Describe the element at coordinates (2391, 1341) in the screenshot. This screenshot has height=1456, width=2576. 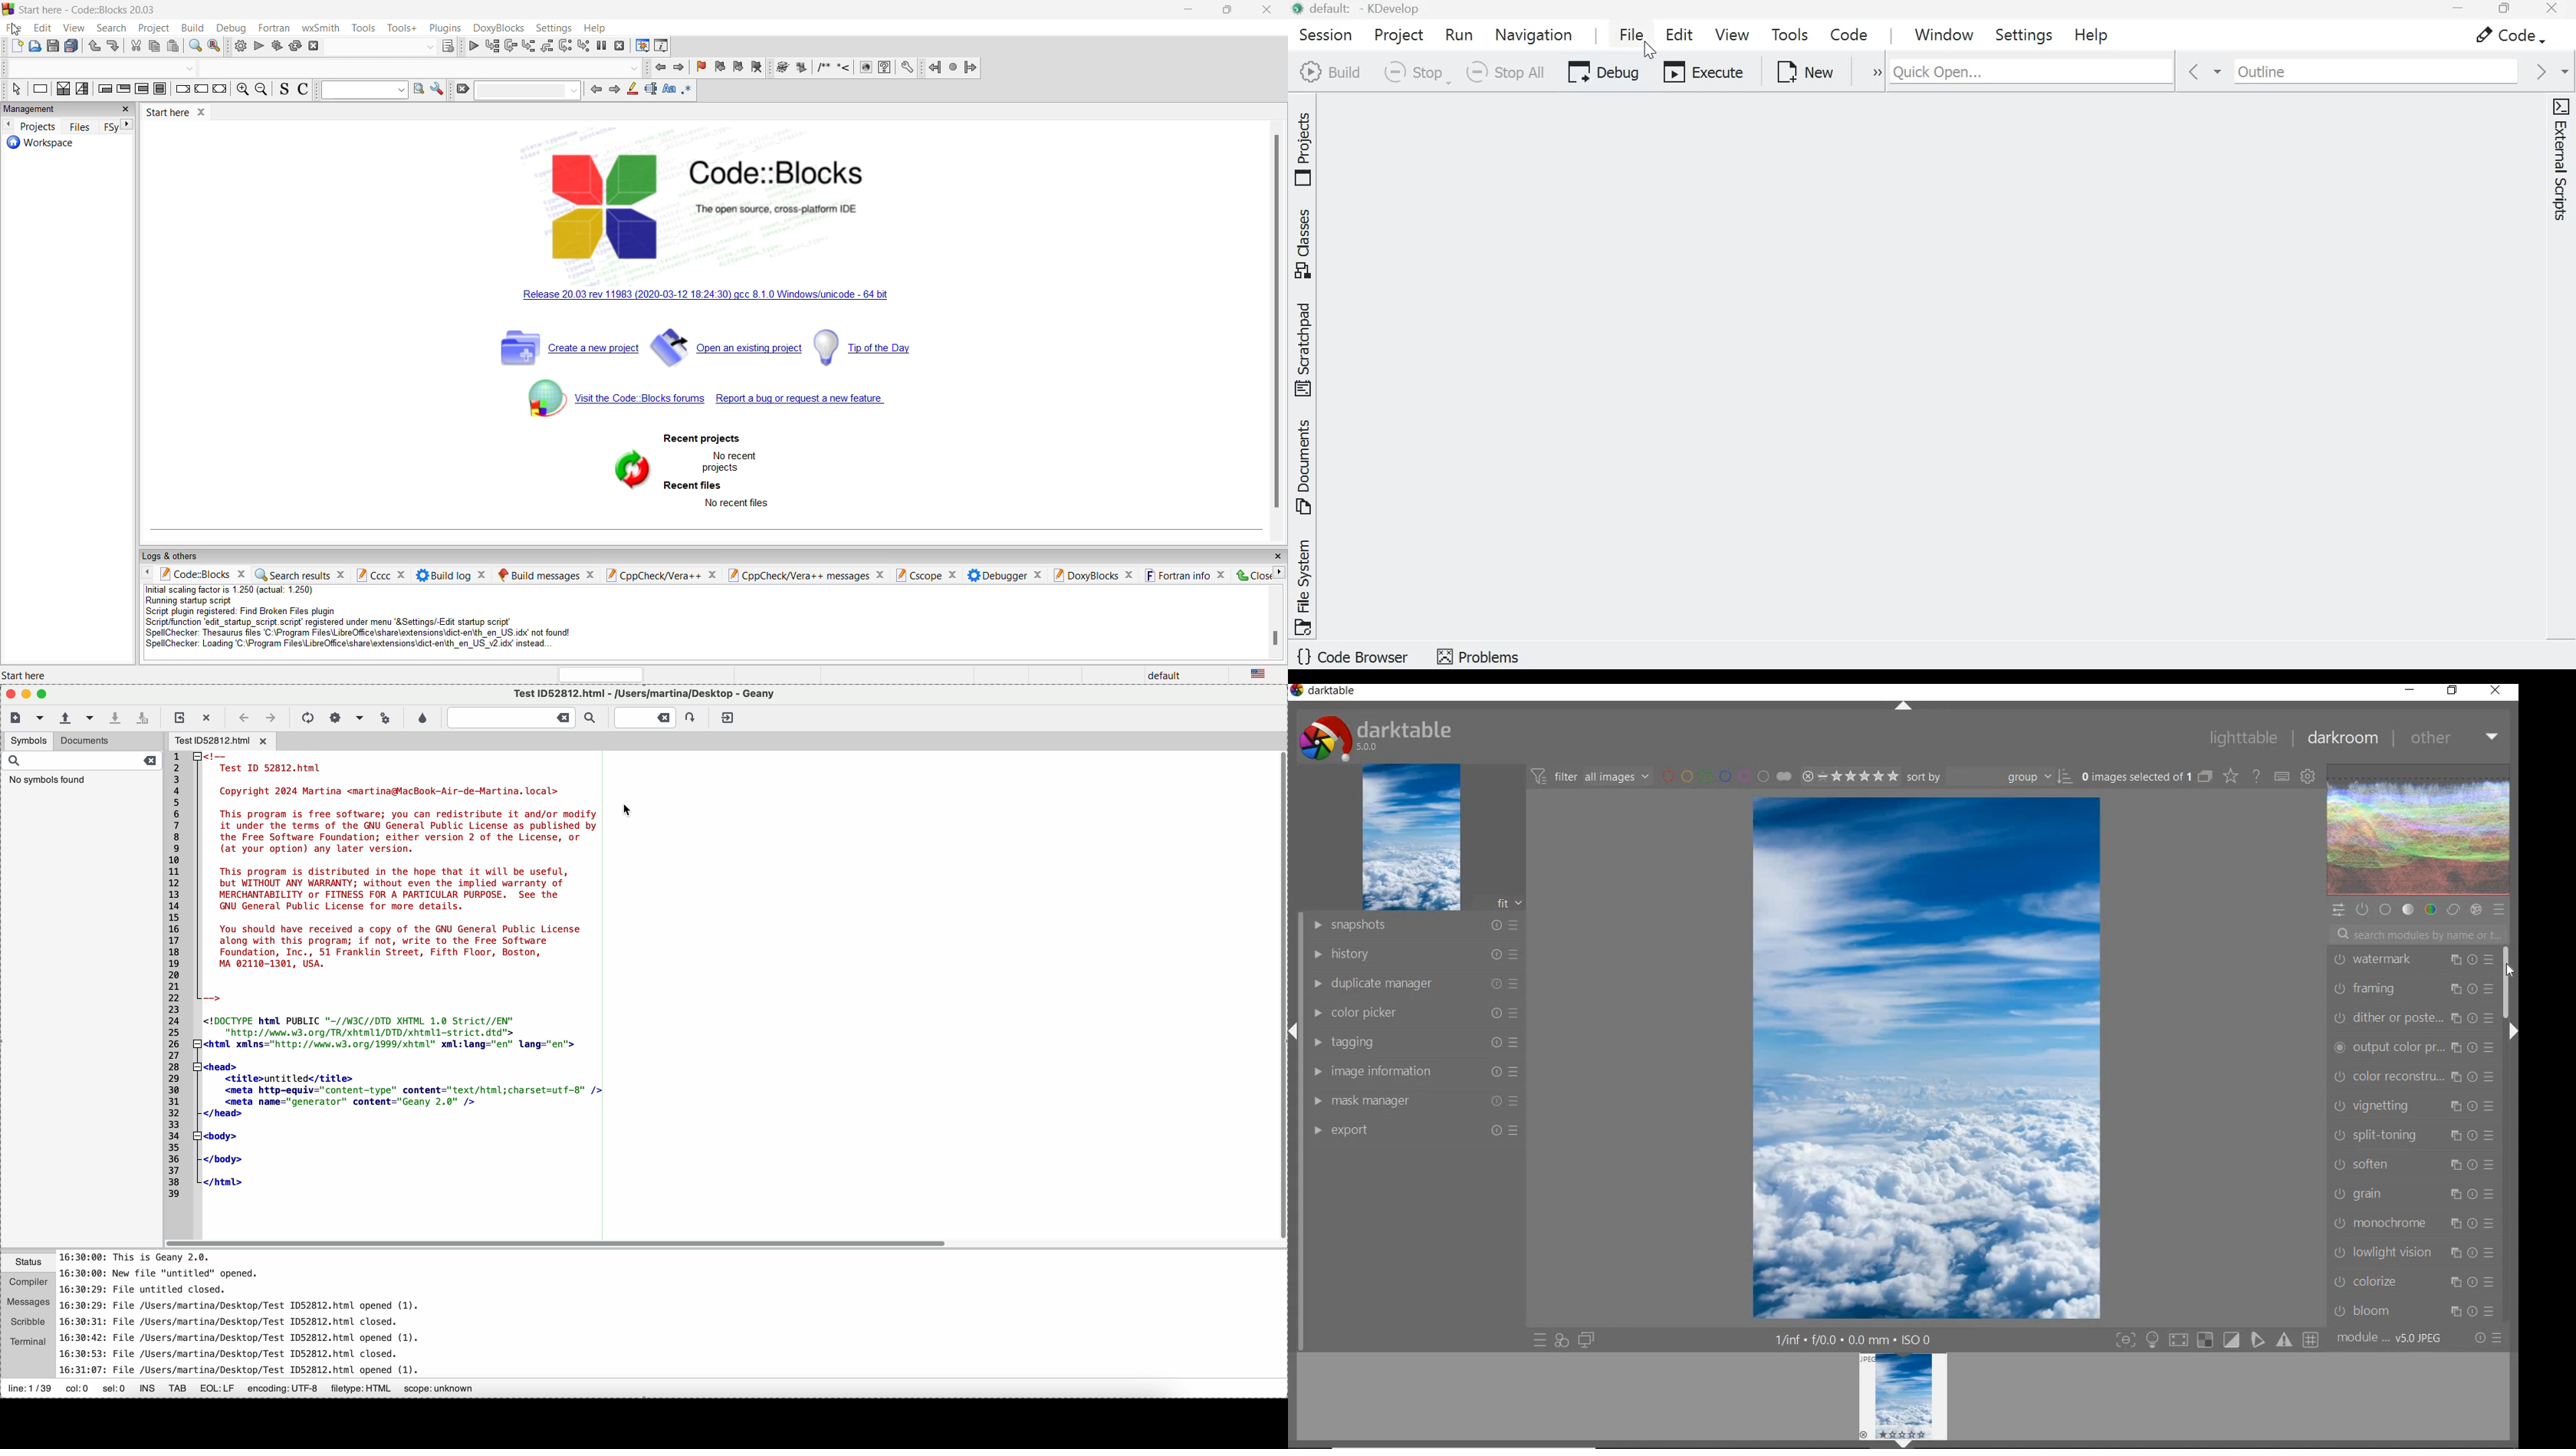
I see `module ... v5.0 JPEG` at that location.